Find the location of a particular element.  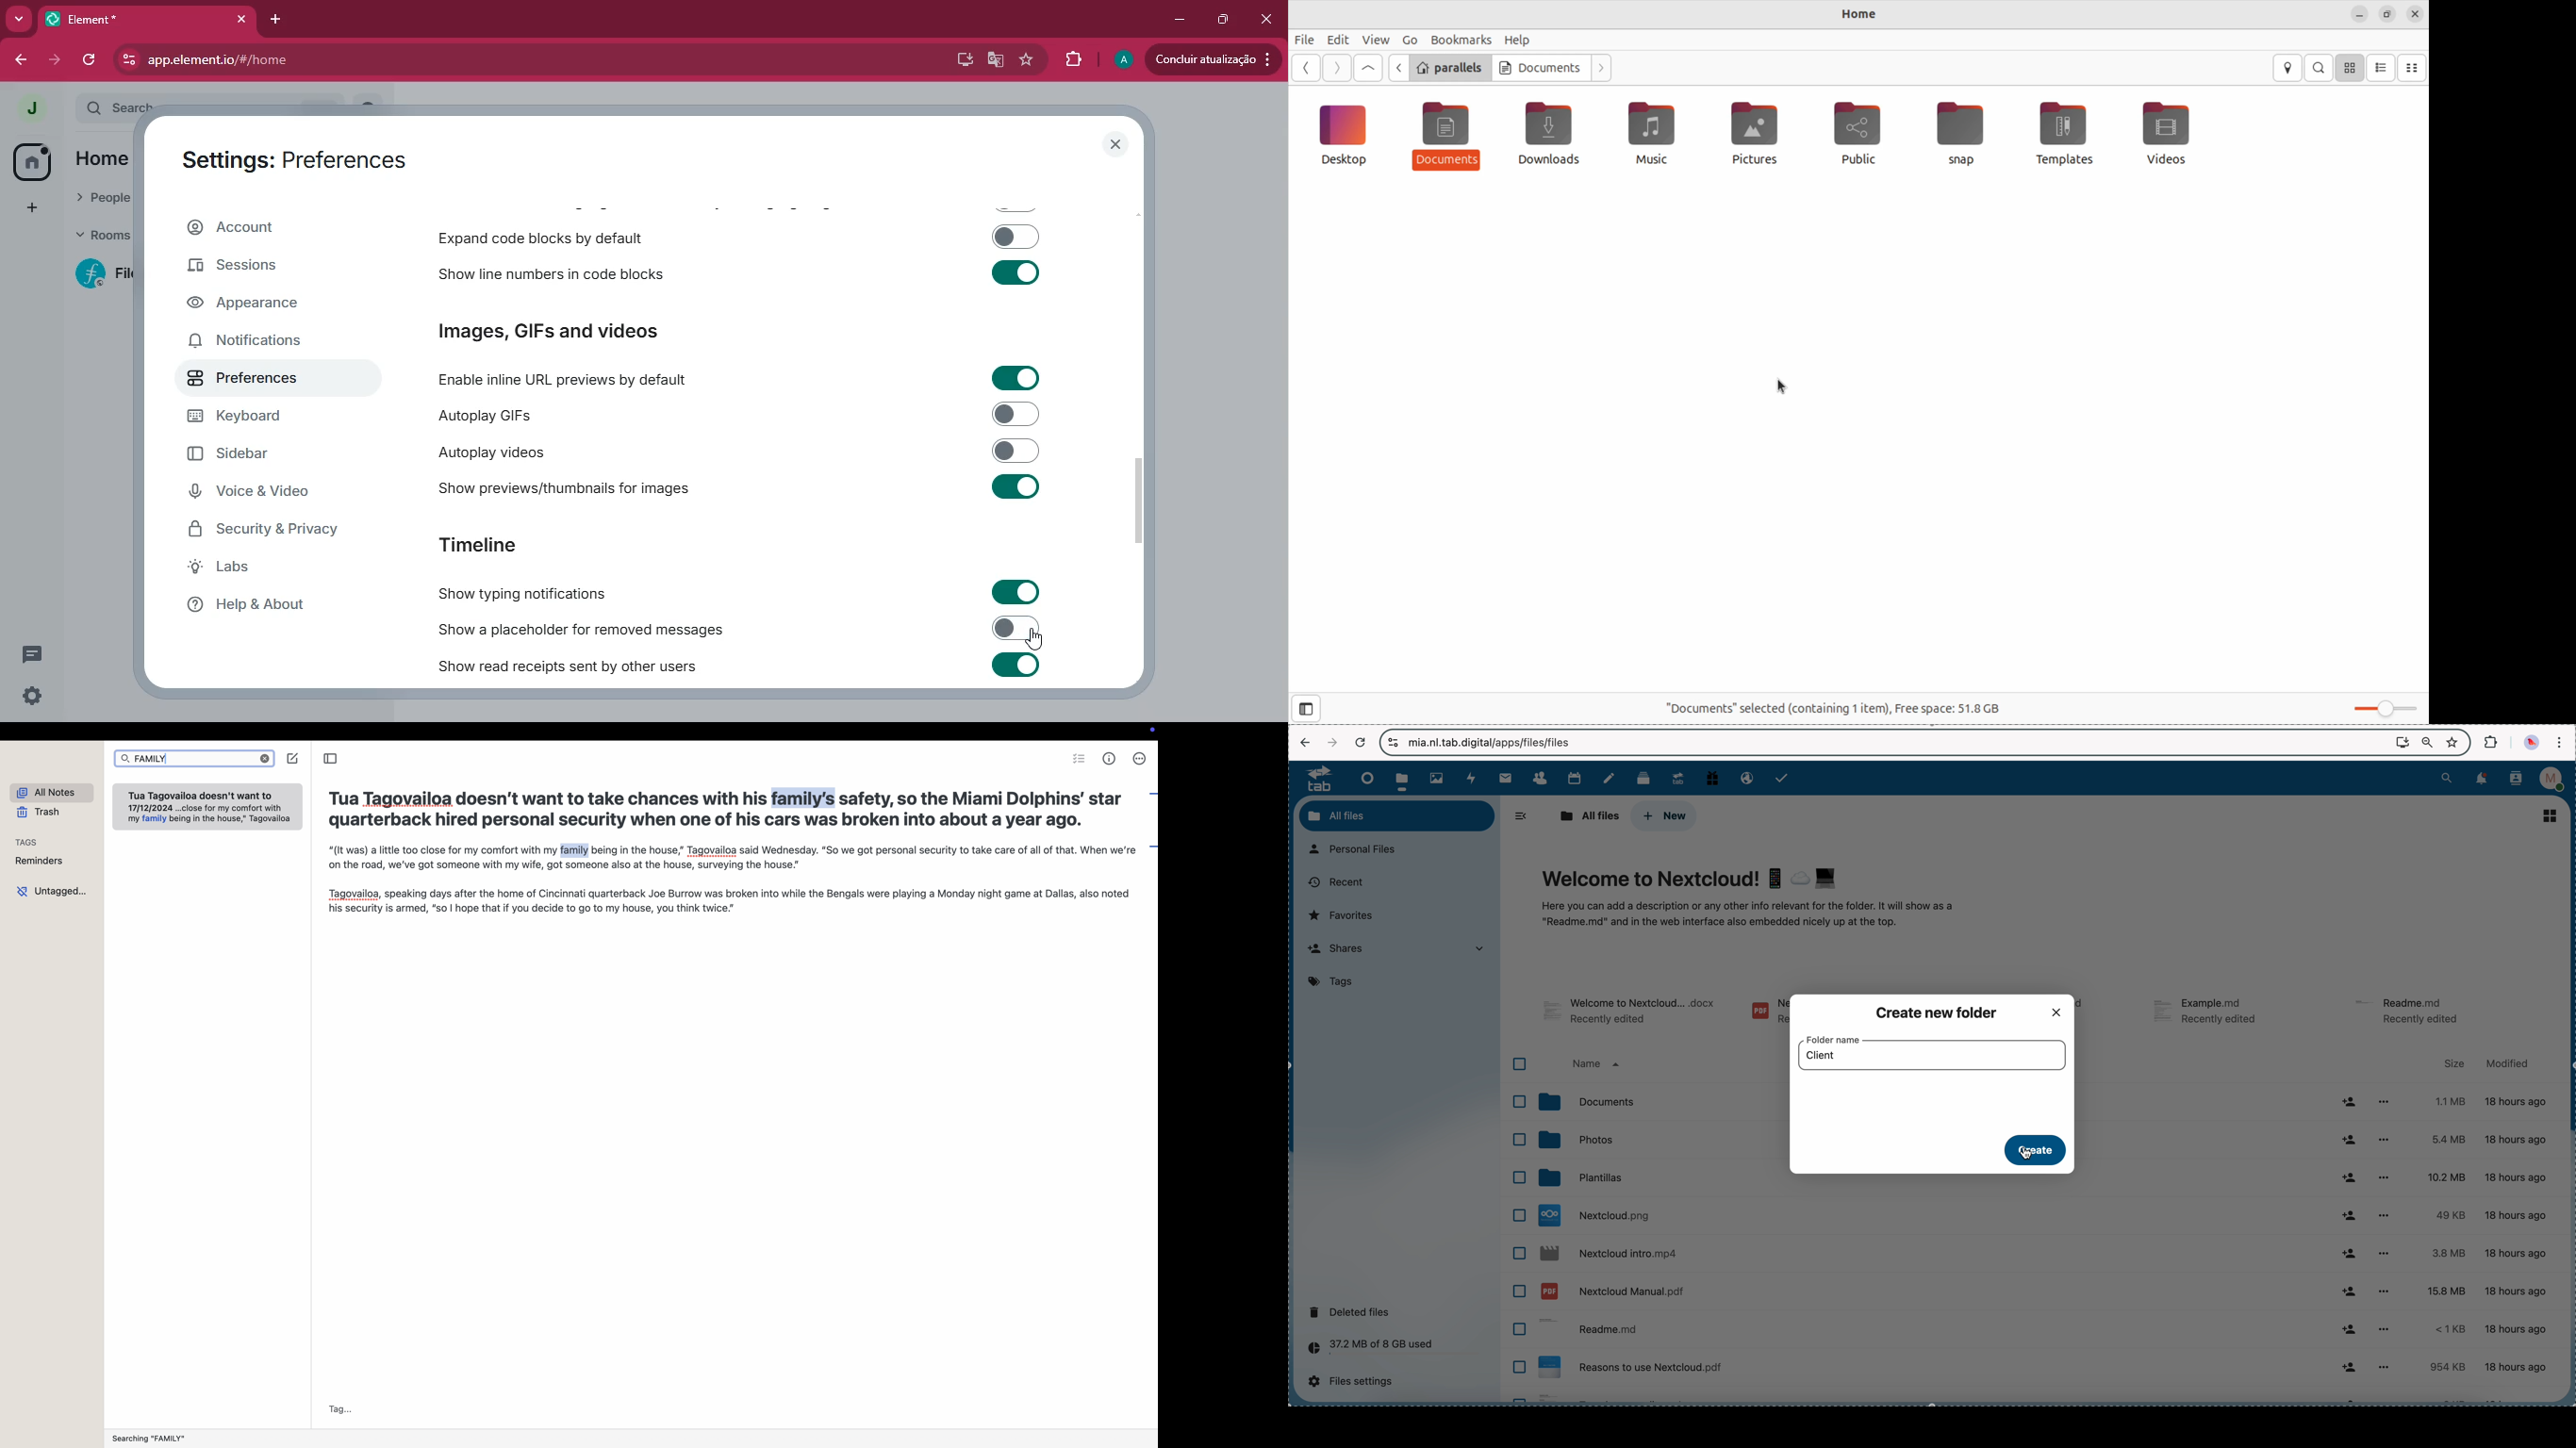

customize and control Google Chrome is located at coordinates (2558, 742).